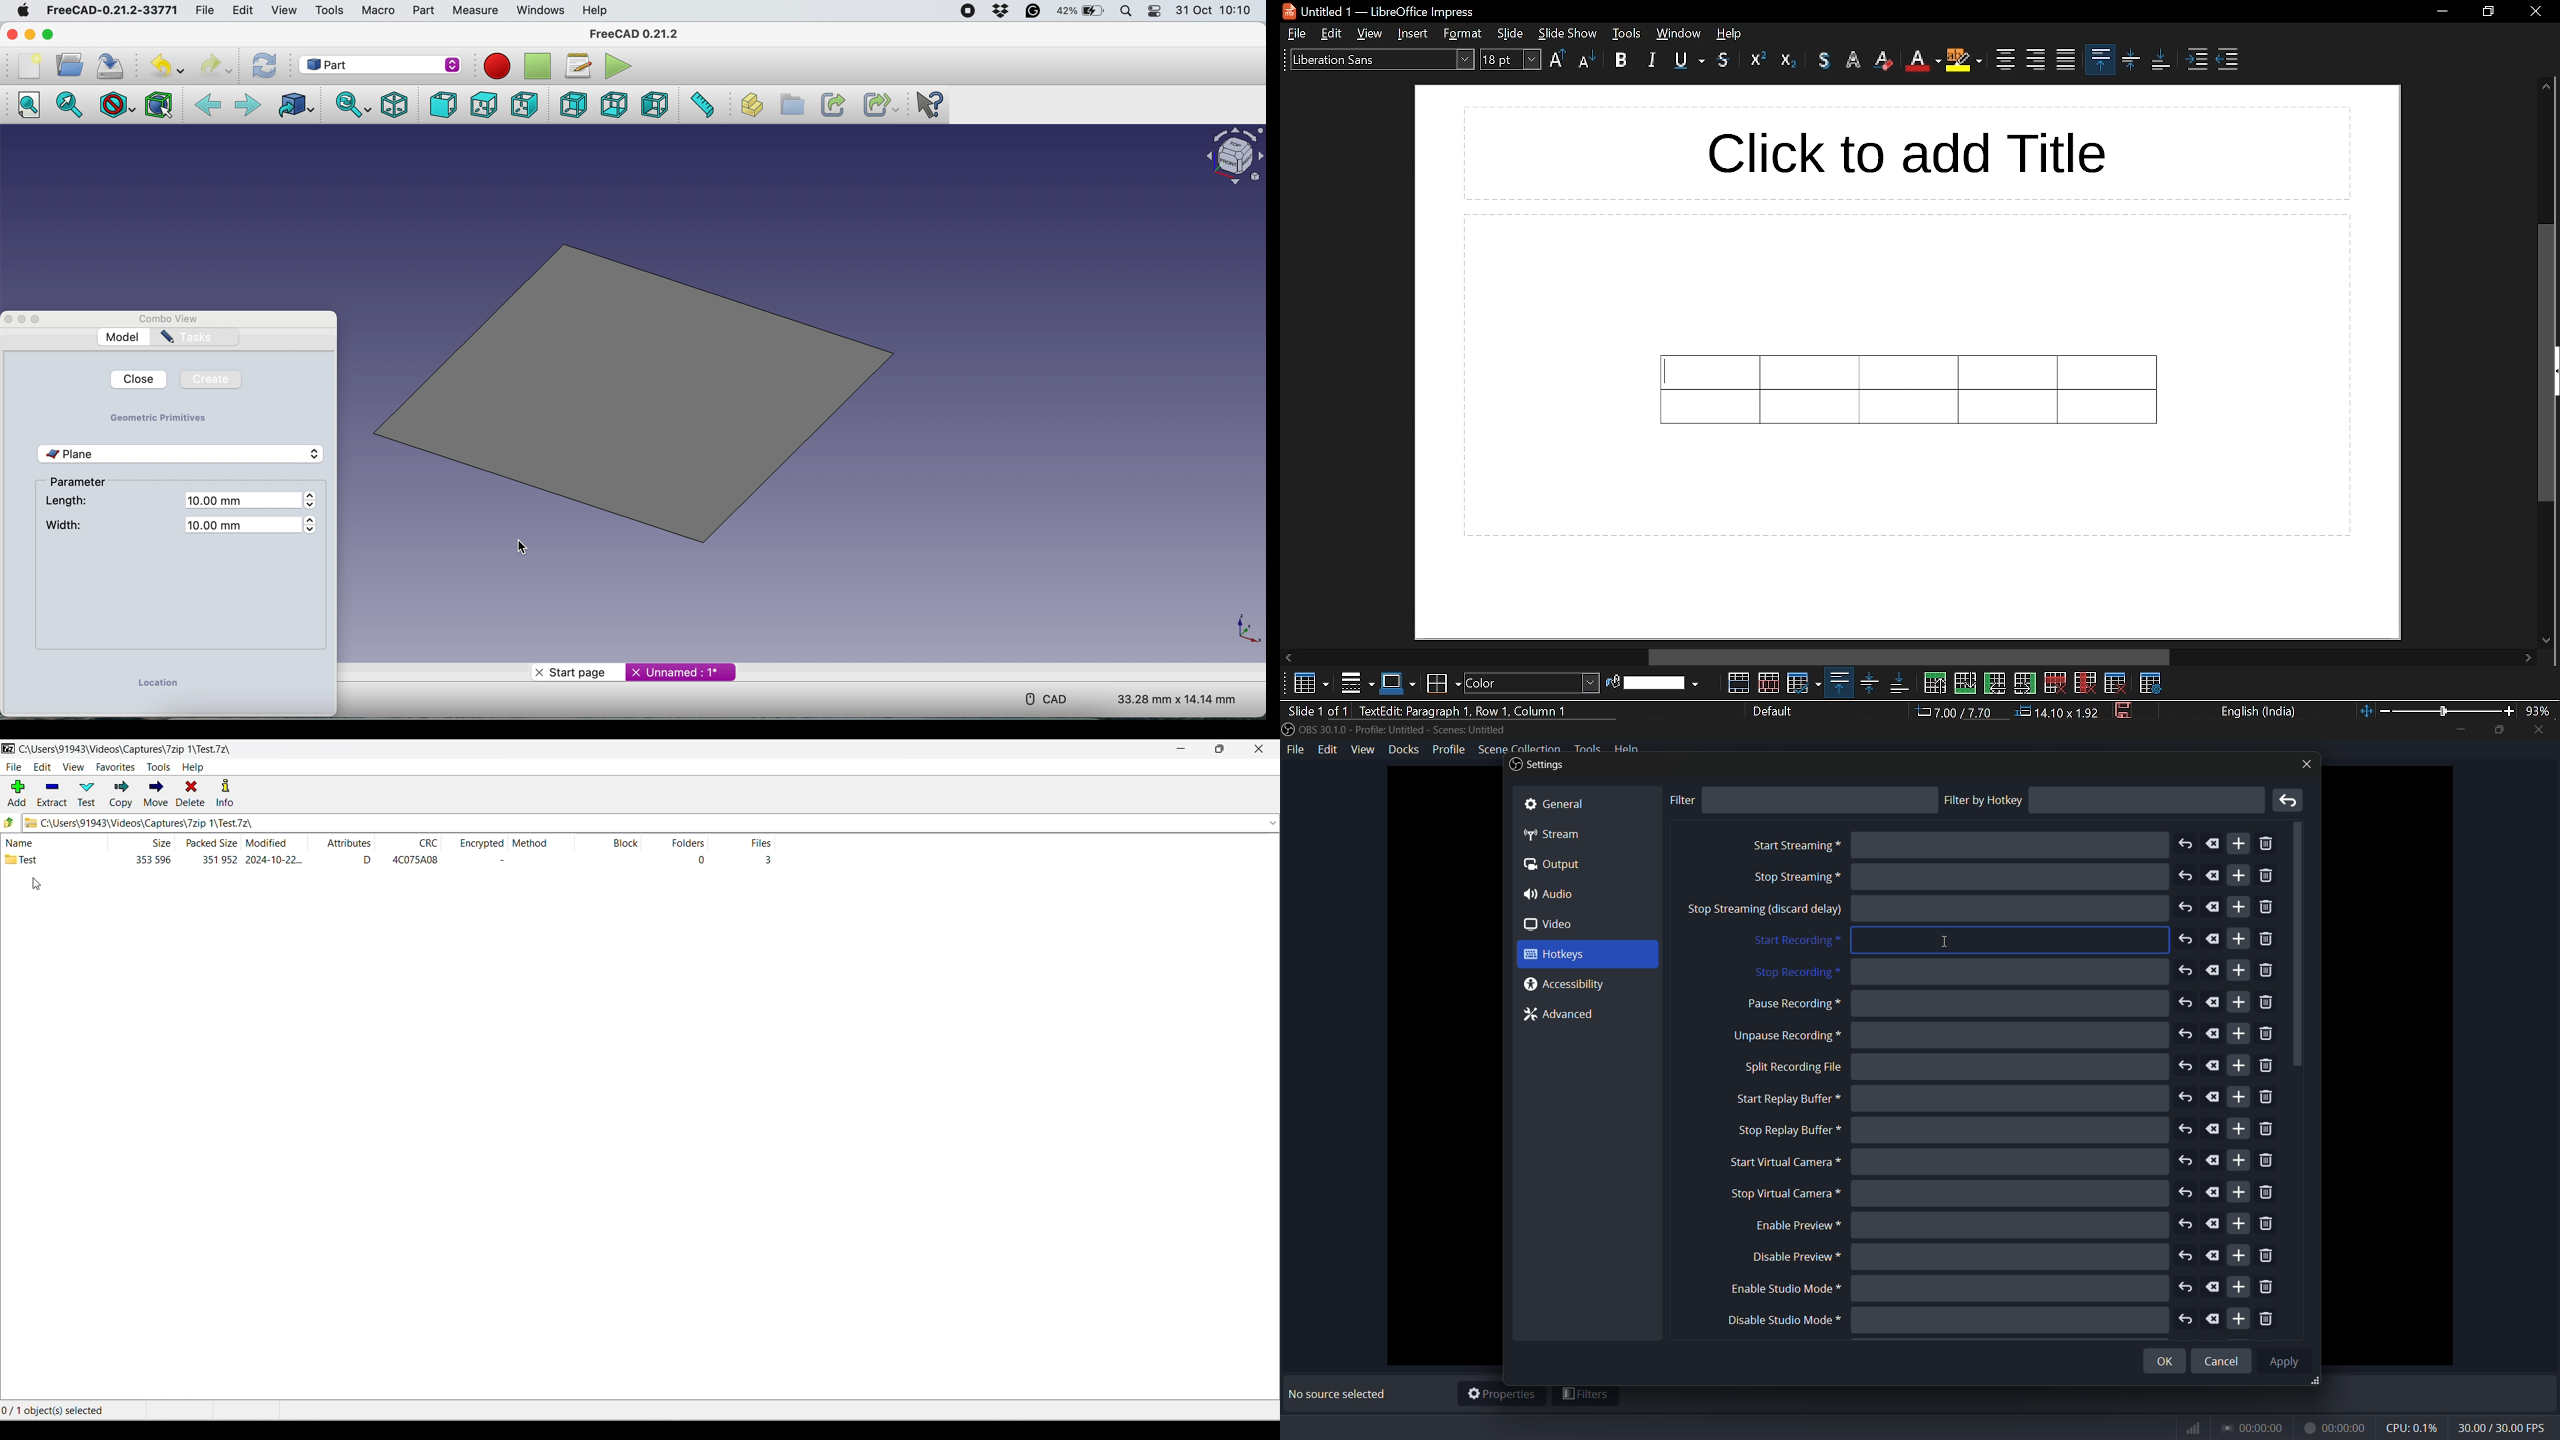  I want to click on Minimize, so click(23, 318).